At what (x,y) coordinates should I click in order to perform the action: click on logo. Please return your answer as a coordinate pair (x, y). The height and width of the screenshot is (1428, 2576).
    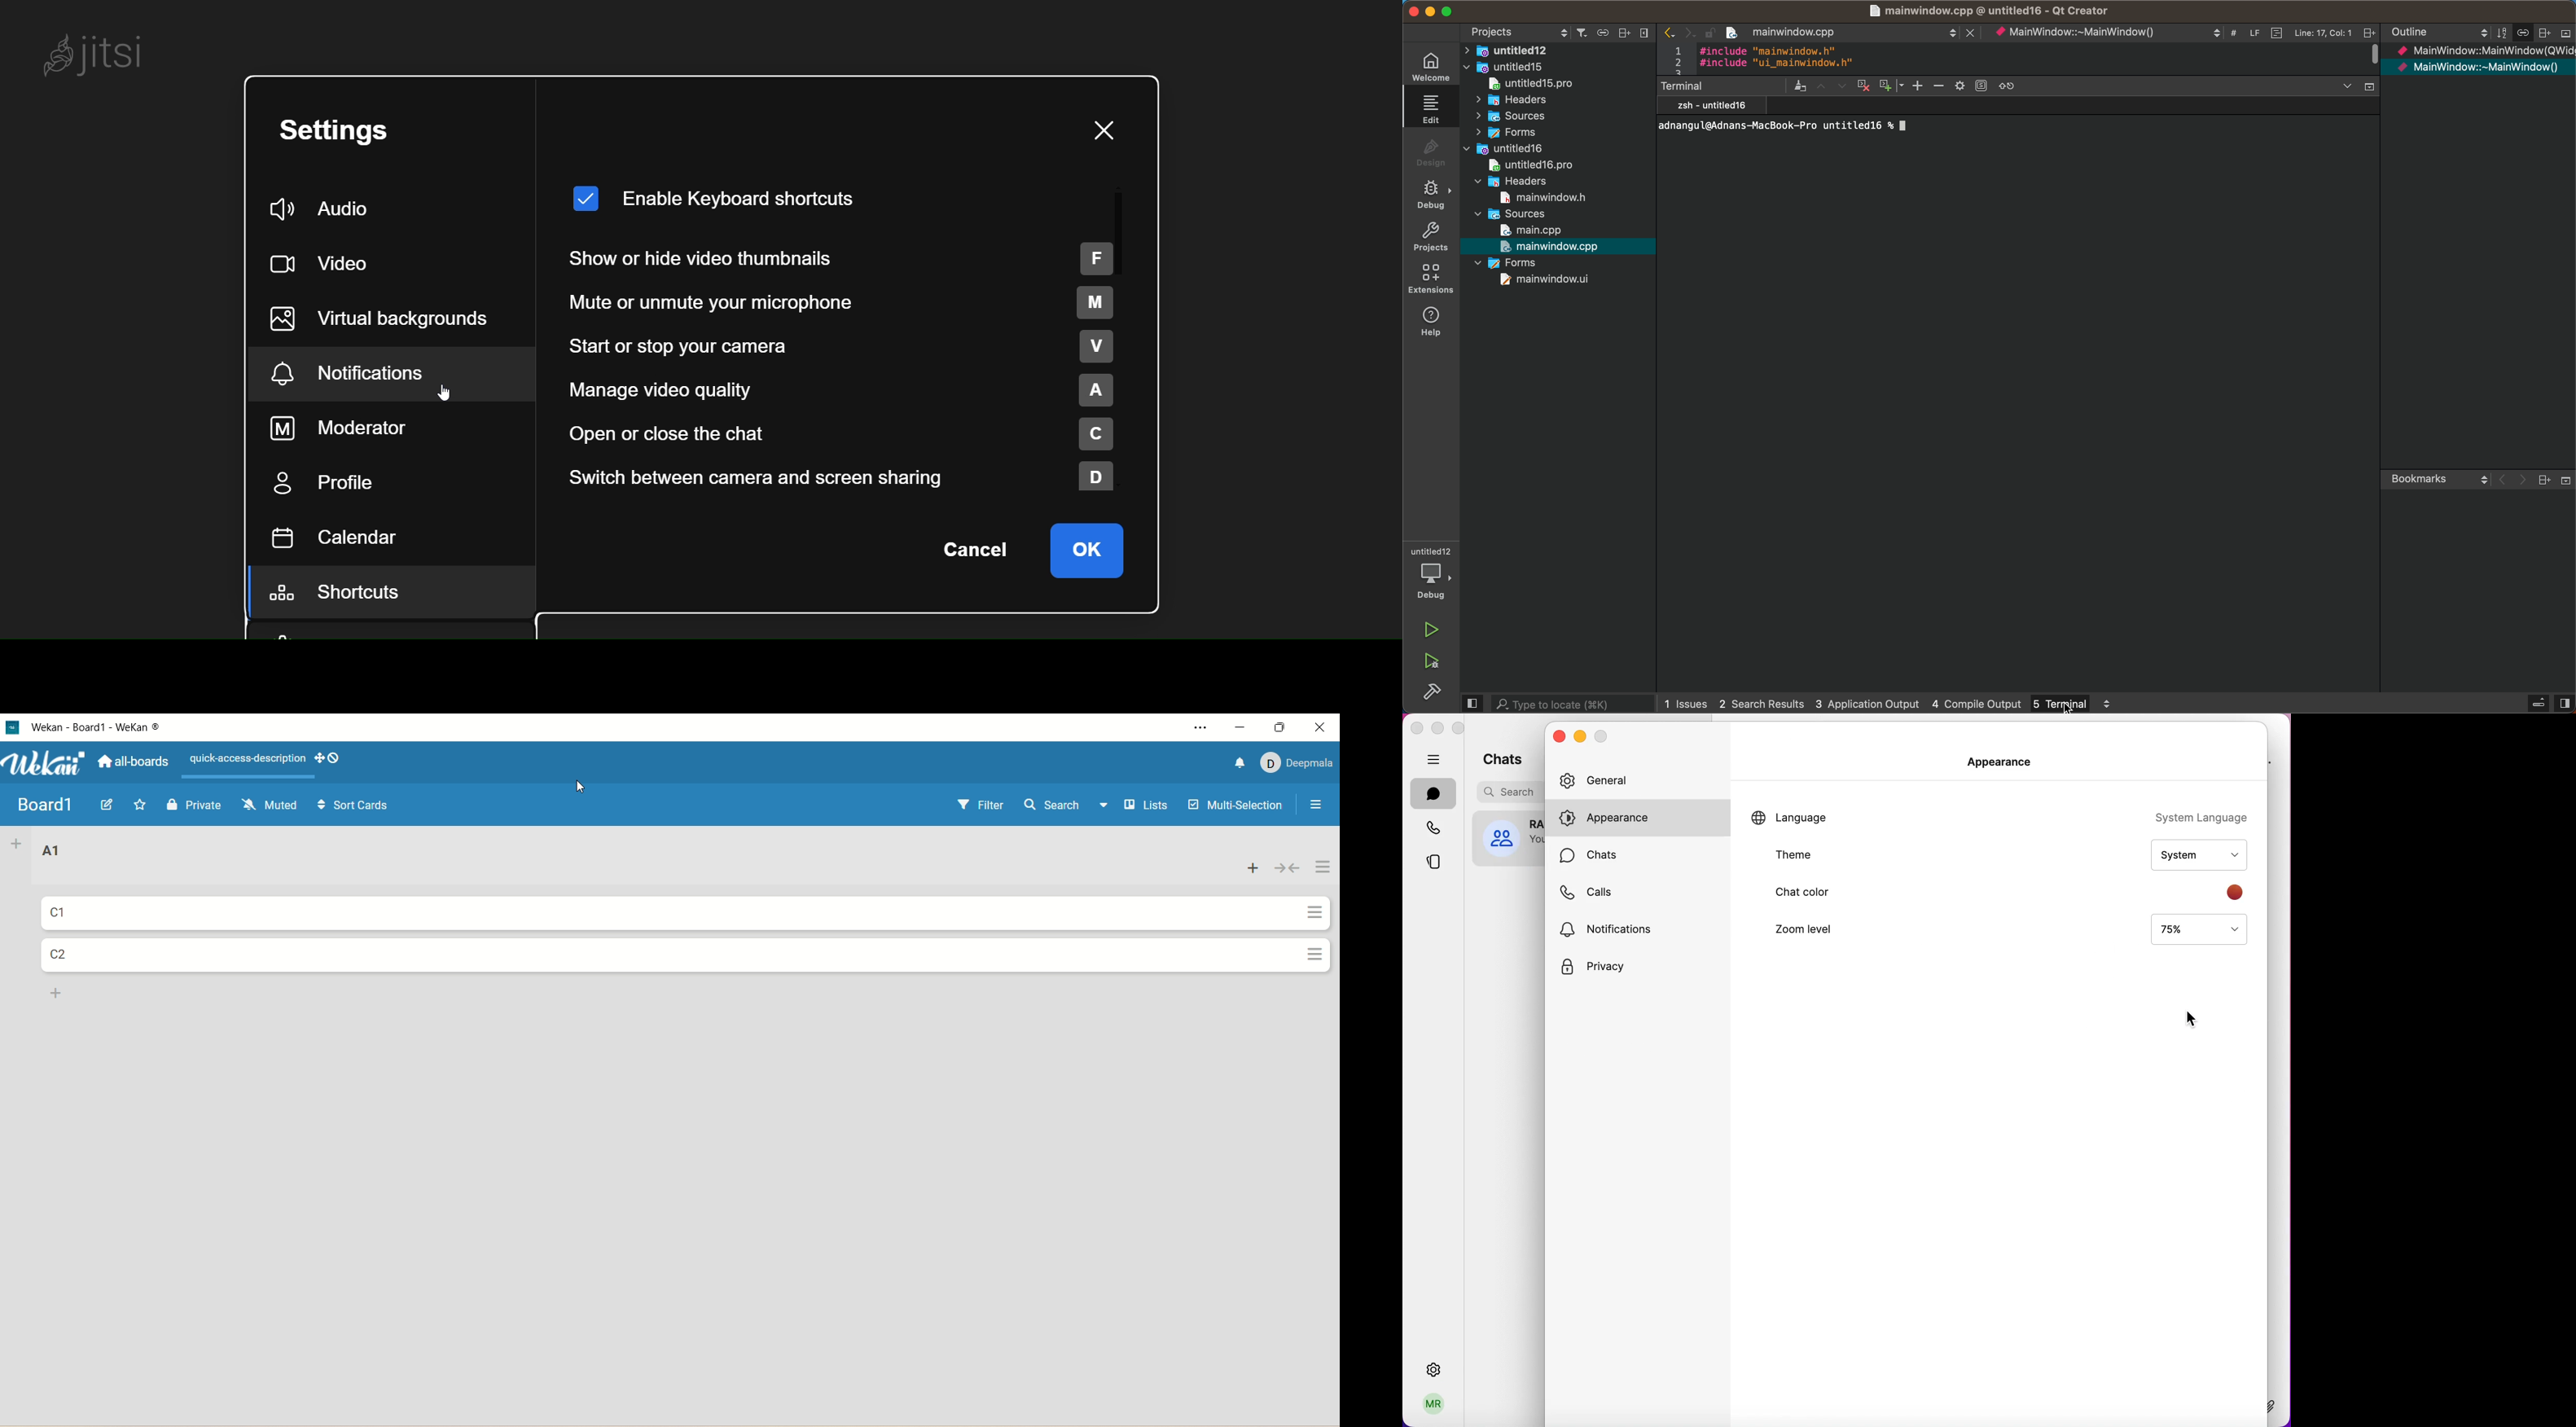
    Looking at the image, I should click on (12, 727).